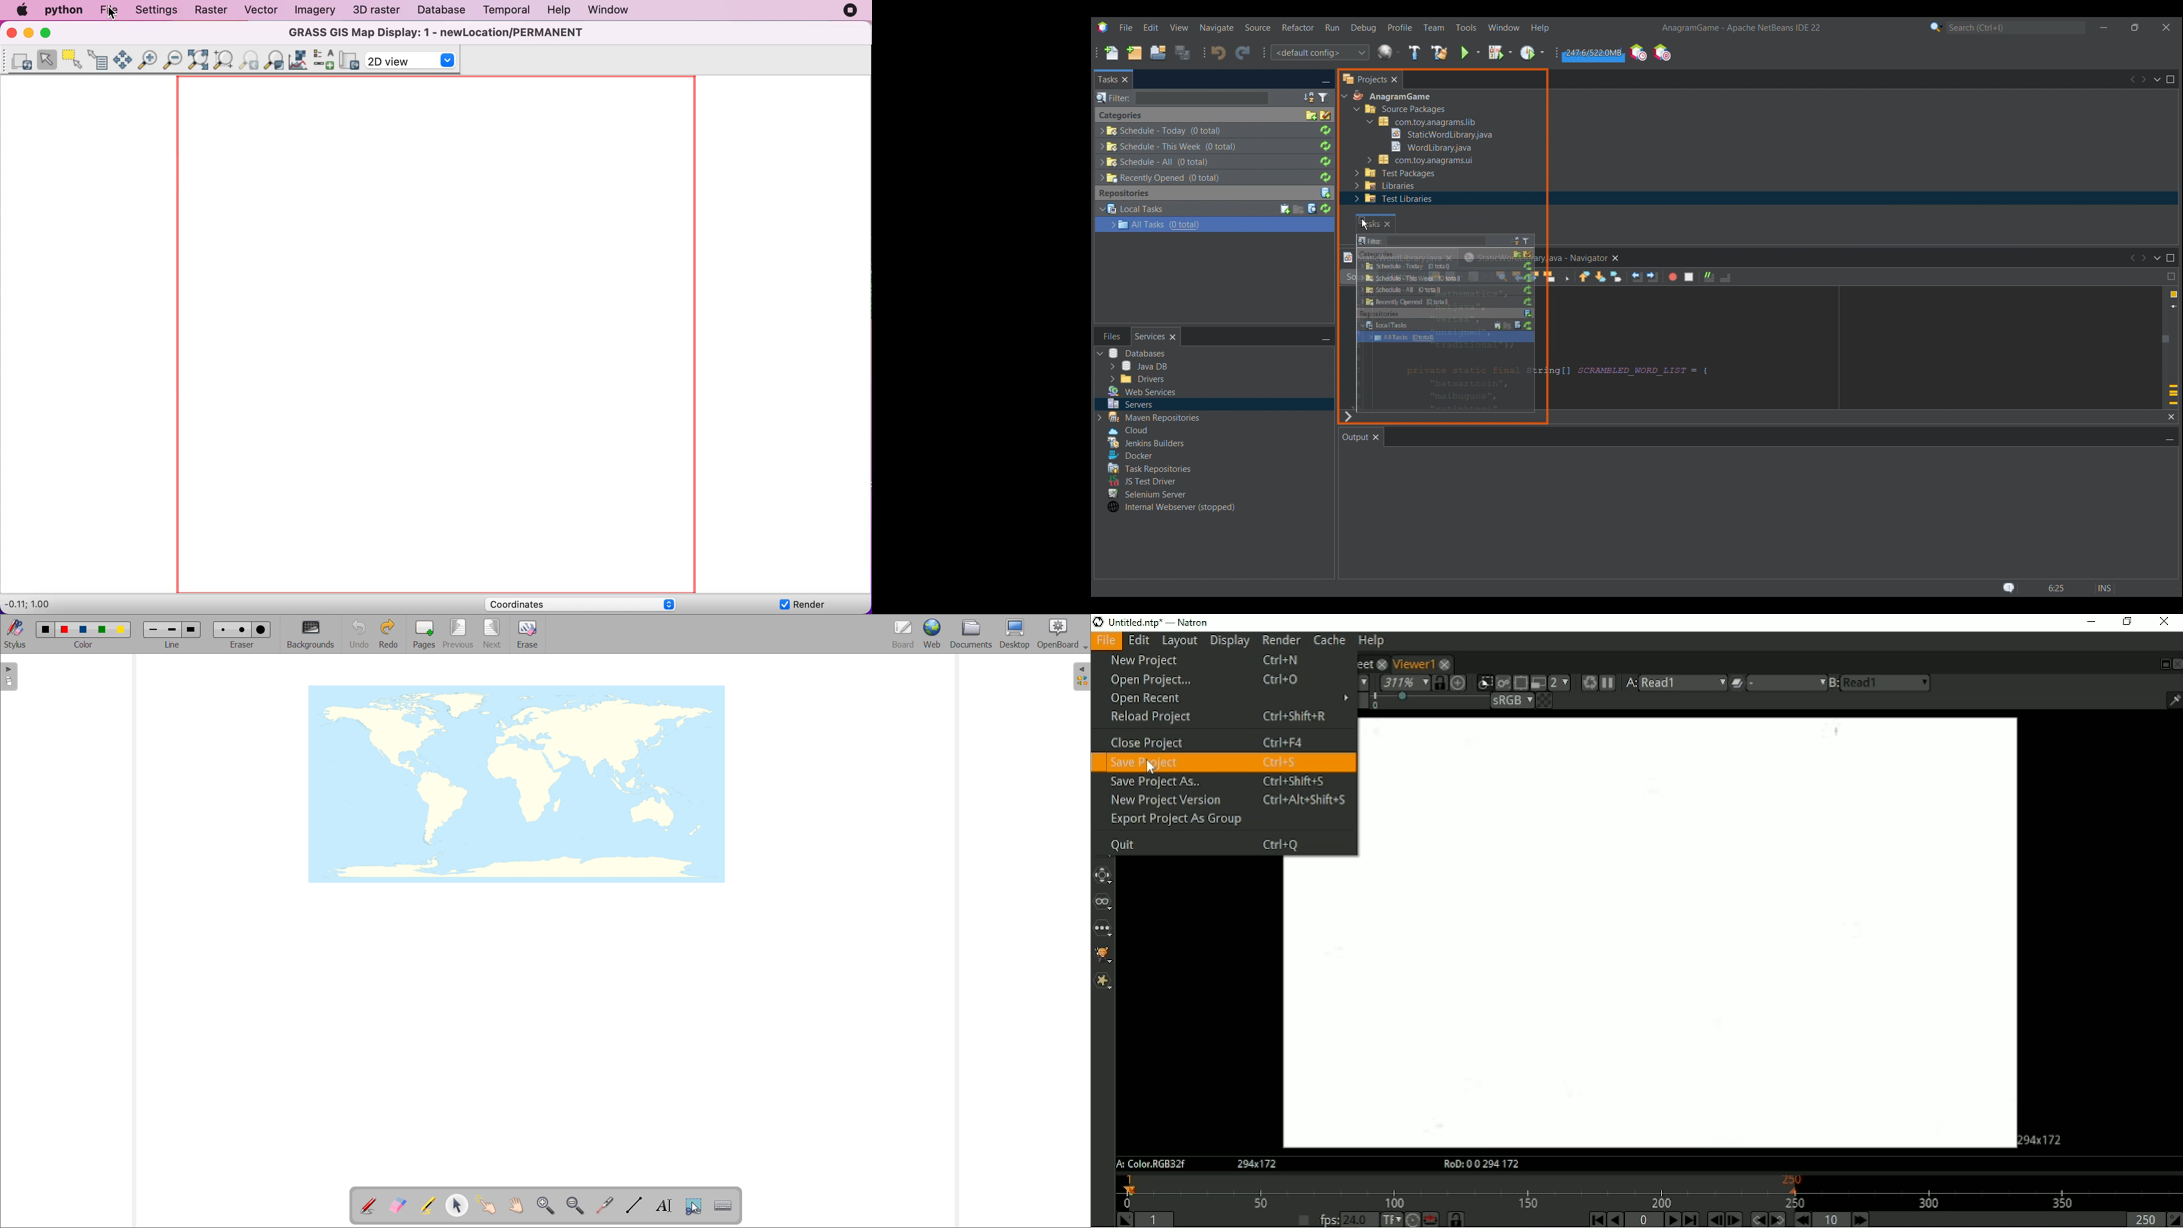 The image size is (2184, 1232). What do you see at coordinates (516, 1205) in the screenshot?
I see `scroll page` at bounding box center [516, 1205].